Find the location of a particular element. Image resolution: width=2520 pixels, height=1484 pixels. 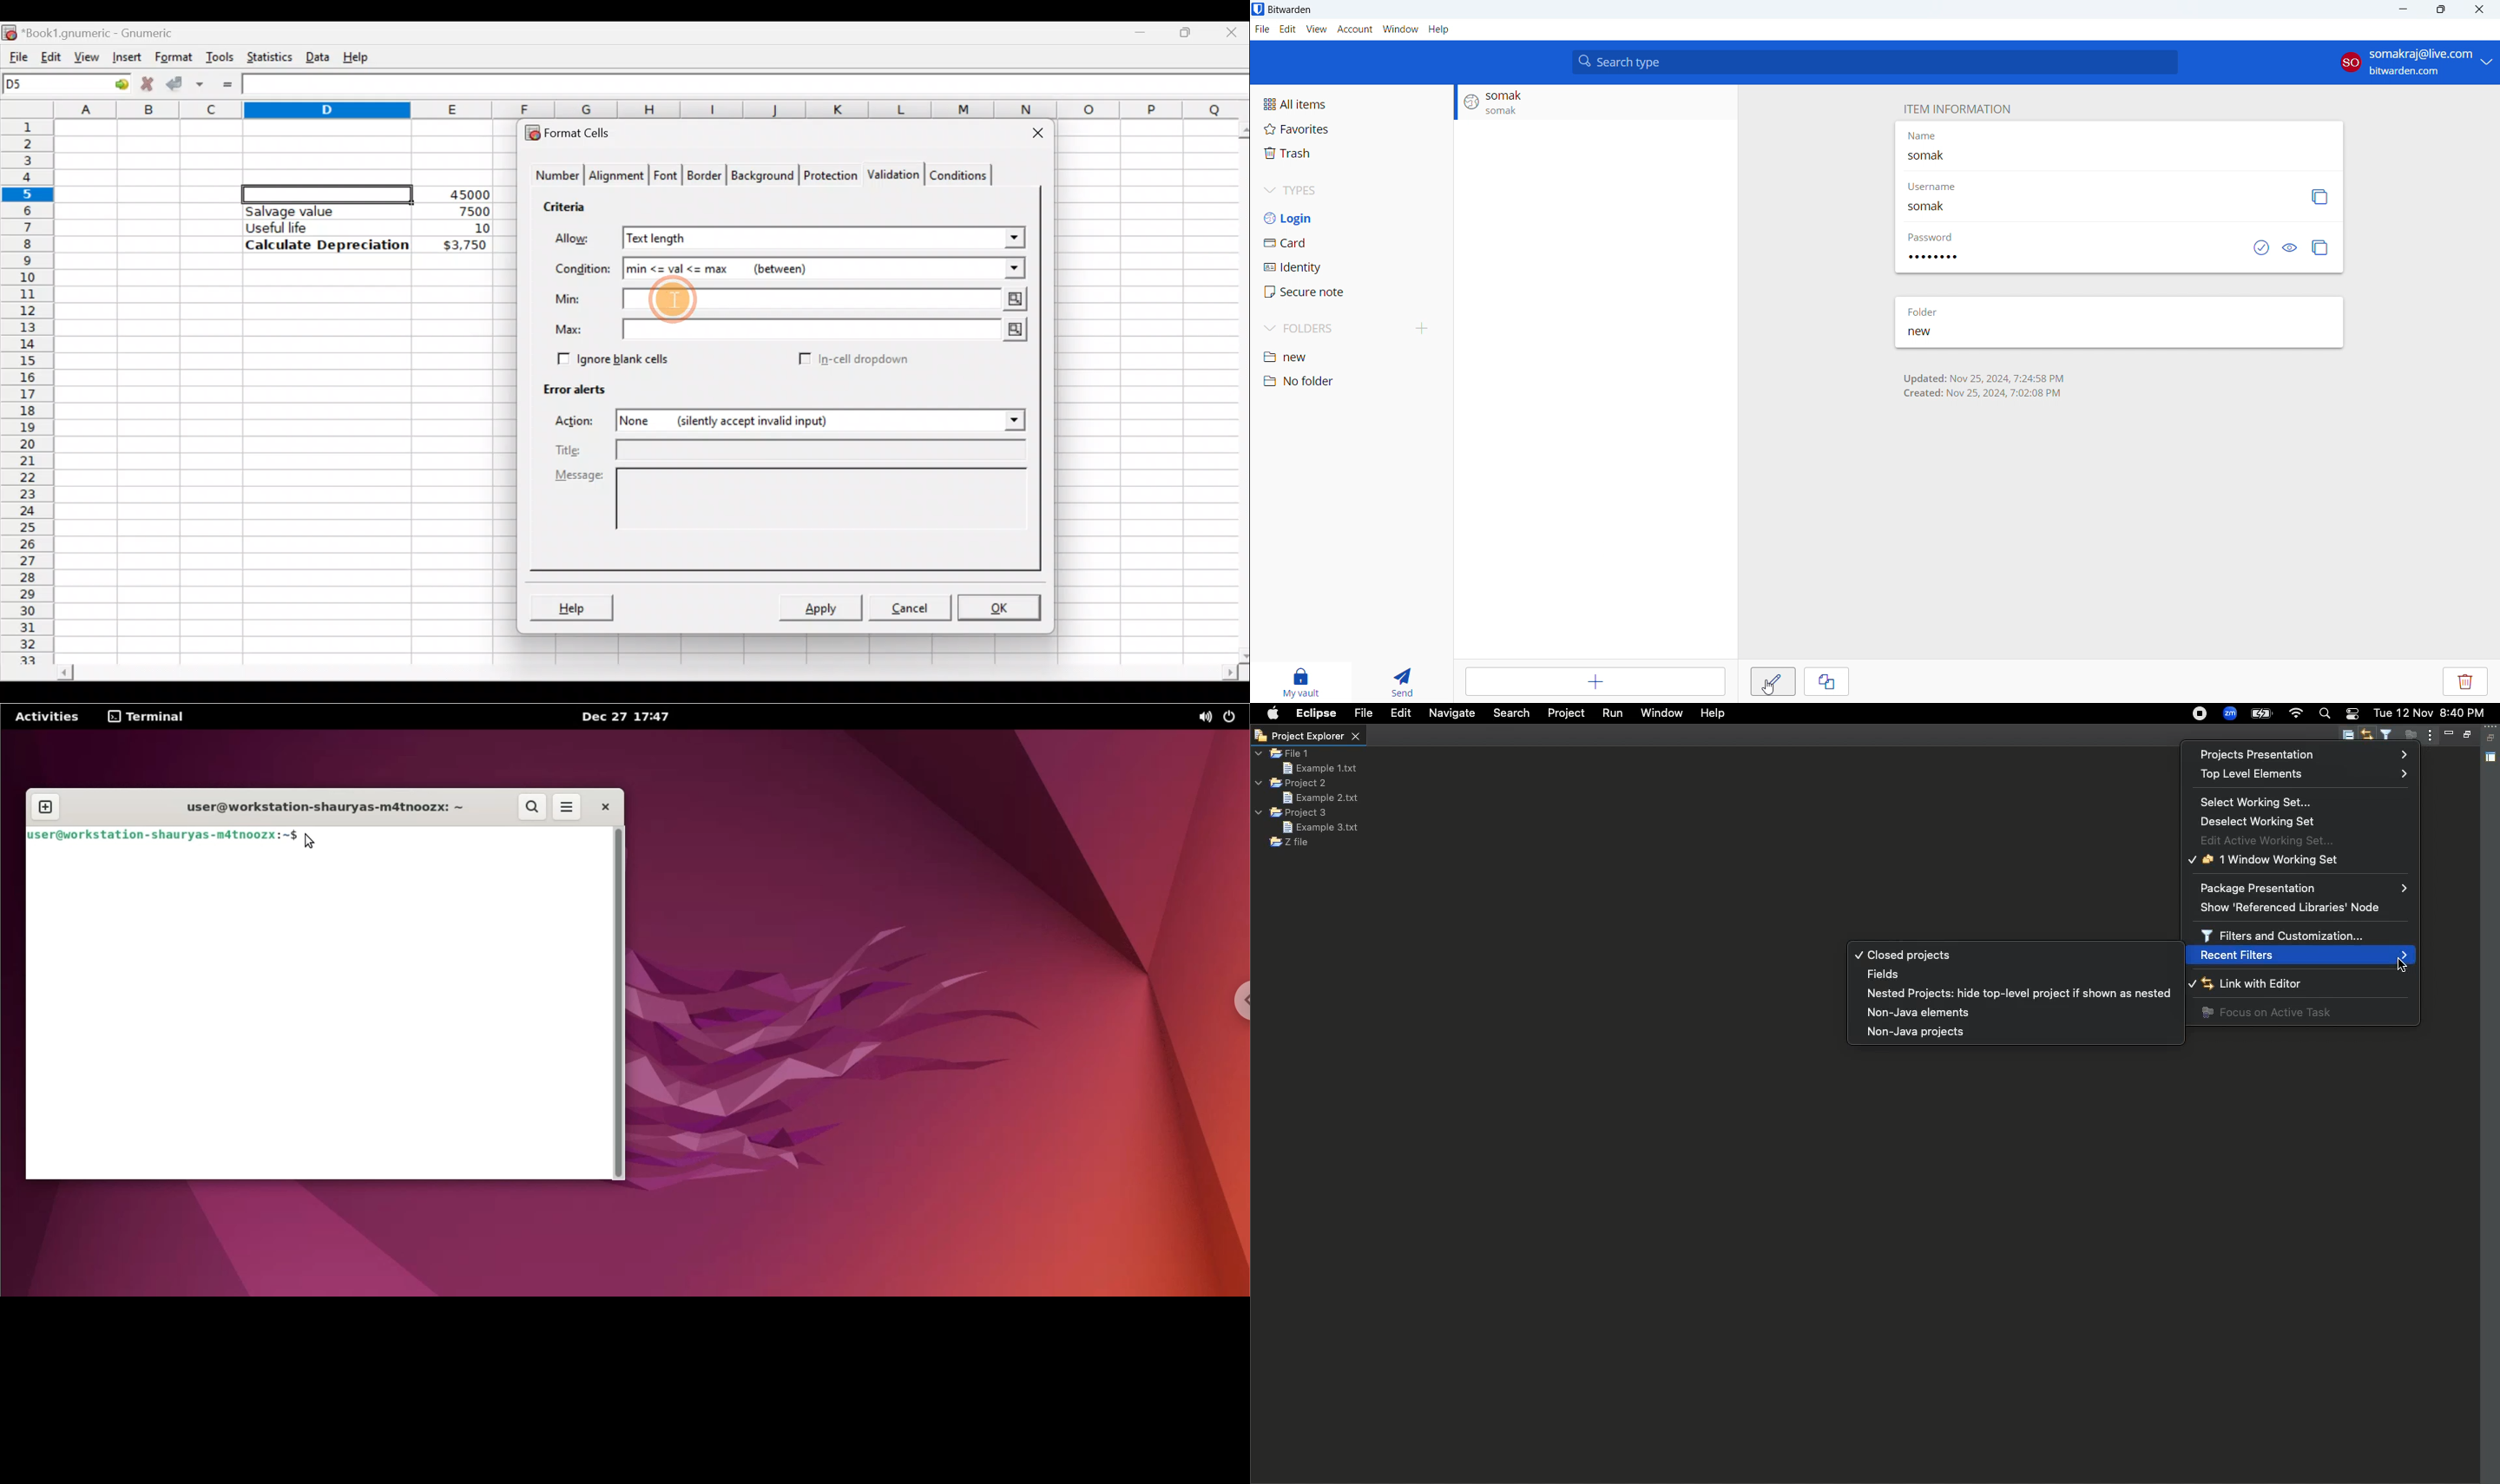

Activities is located at coordinates (46, 716).